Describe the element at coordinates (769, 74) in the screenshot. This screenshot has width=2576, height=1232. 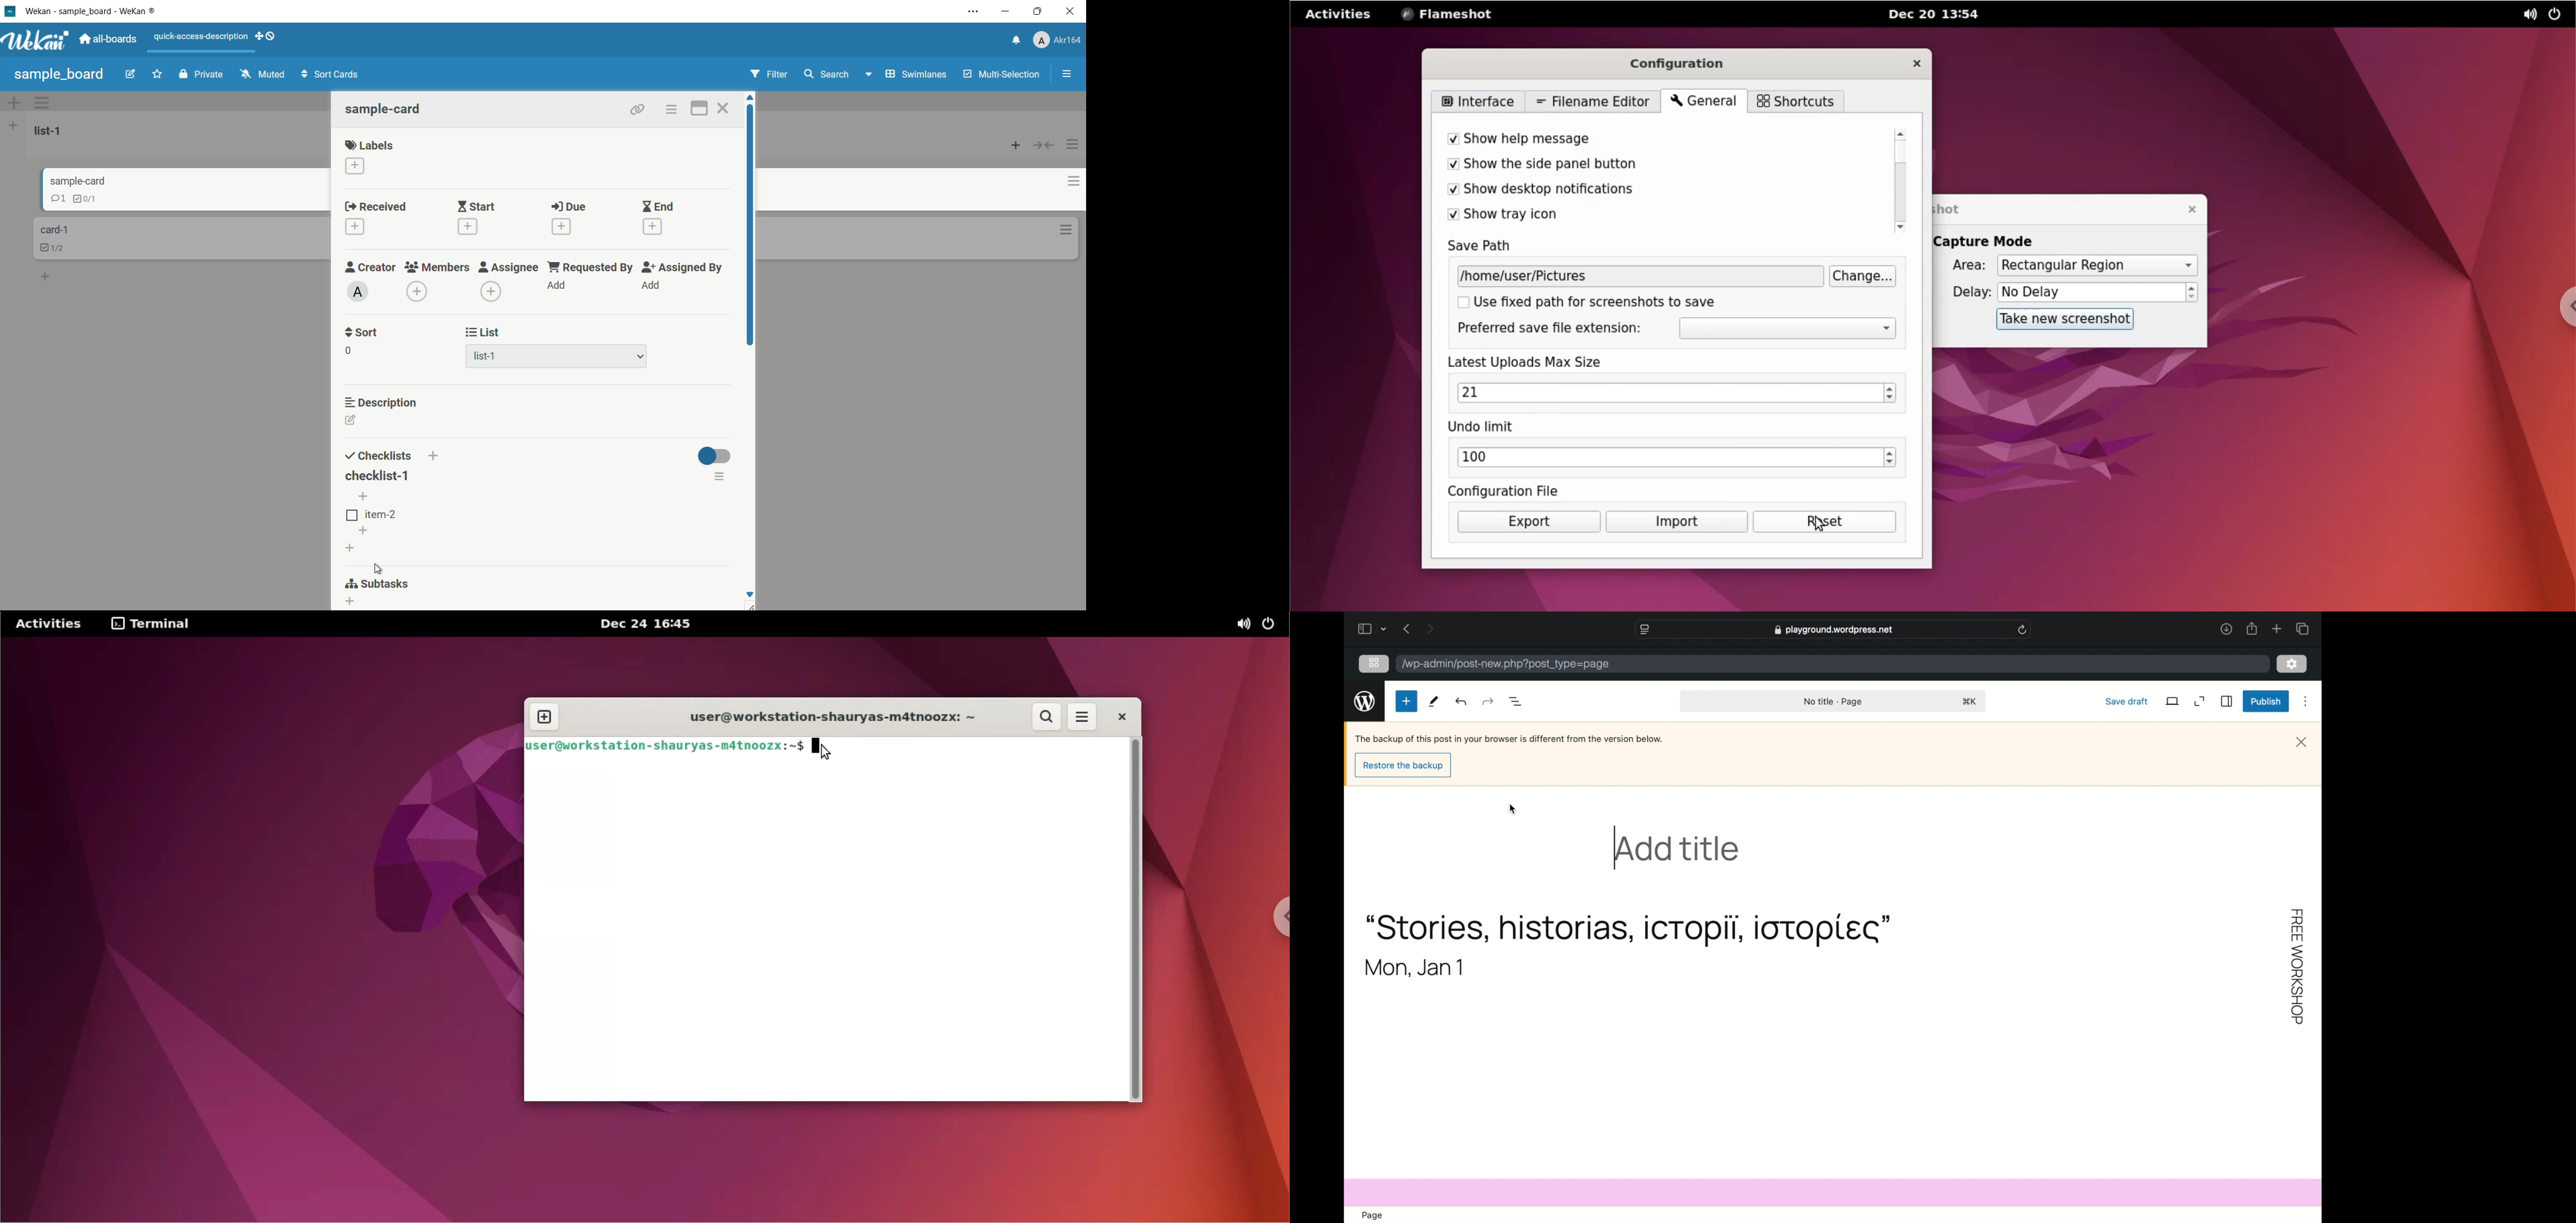
I see `filter` at that location.